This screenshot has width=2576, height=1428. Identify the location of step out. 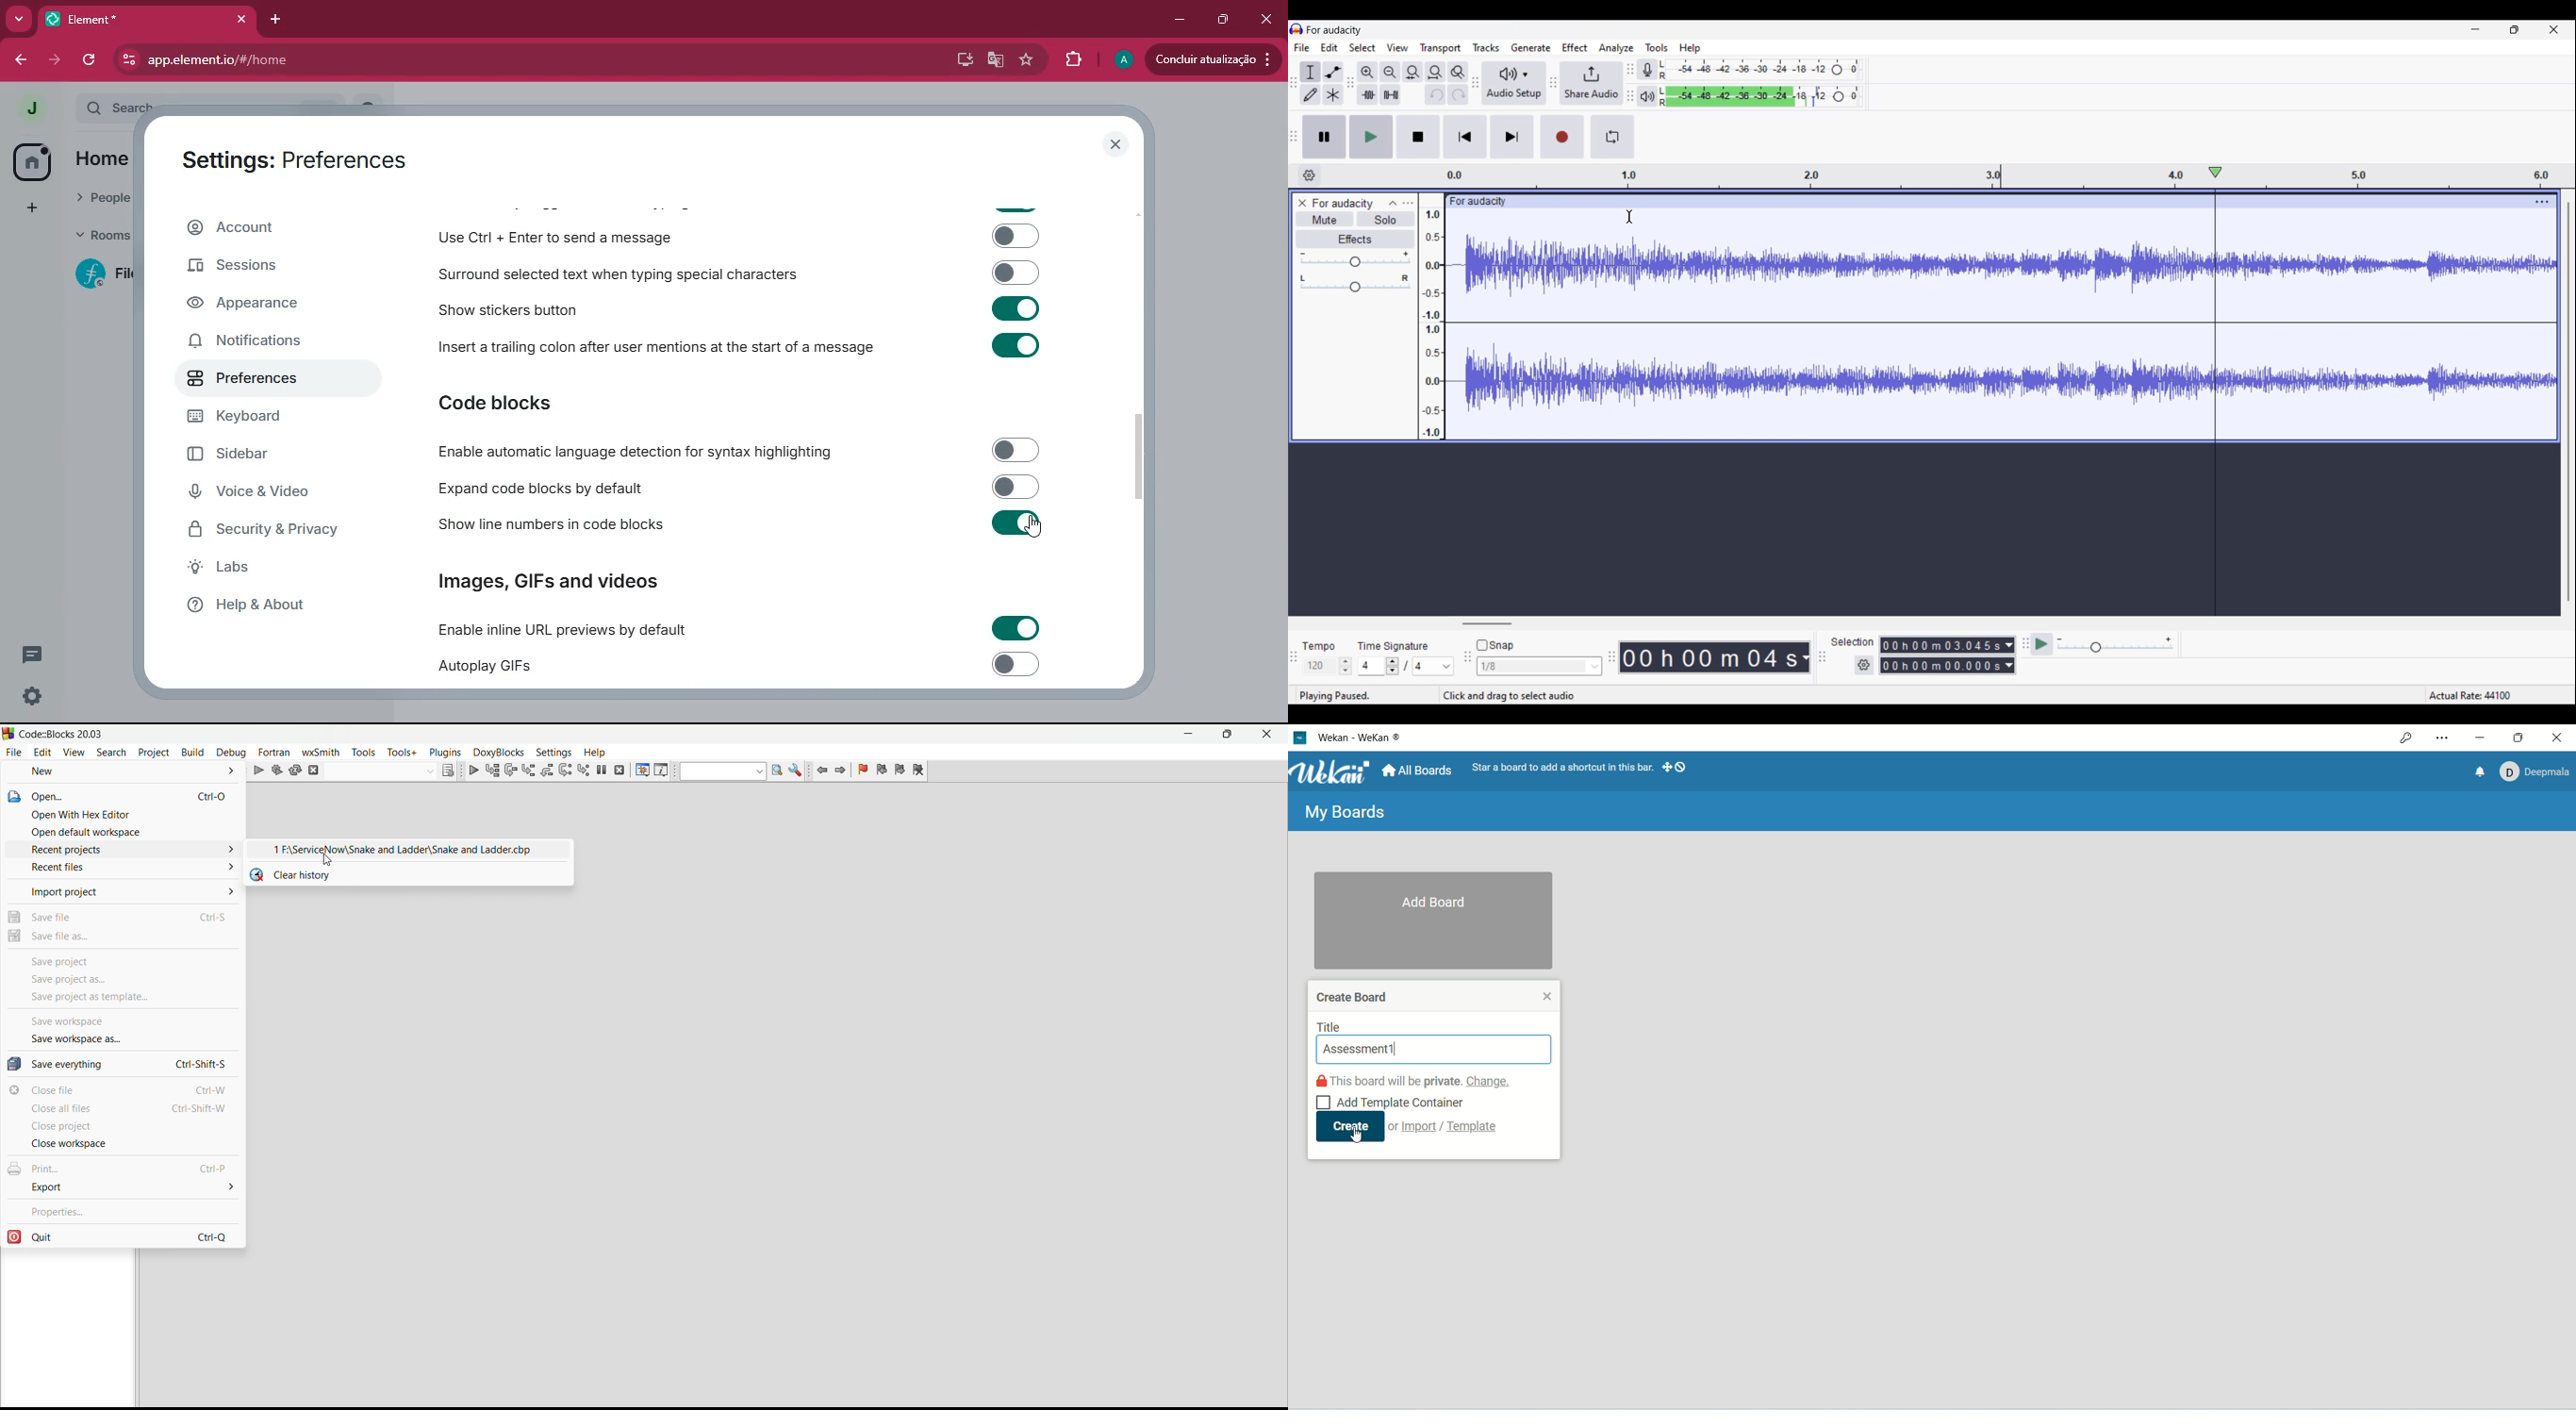
(549, 771).